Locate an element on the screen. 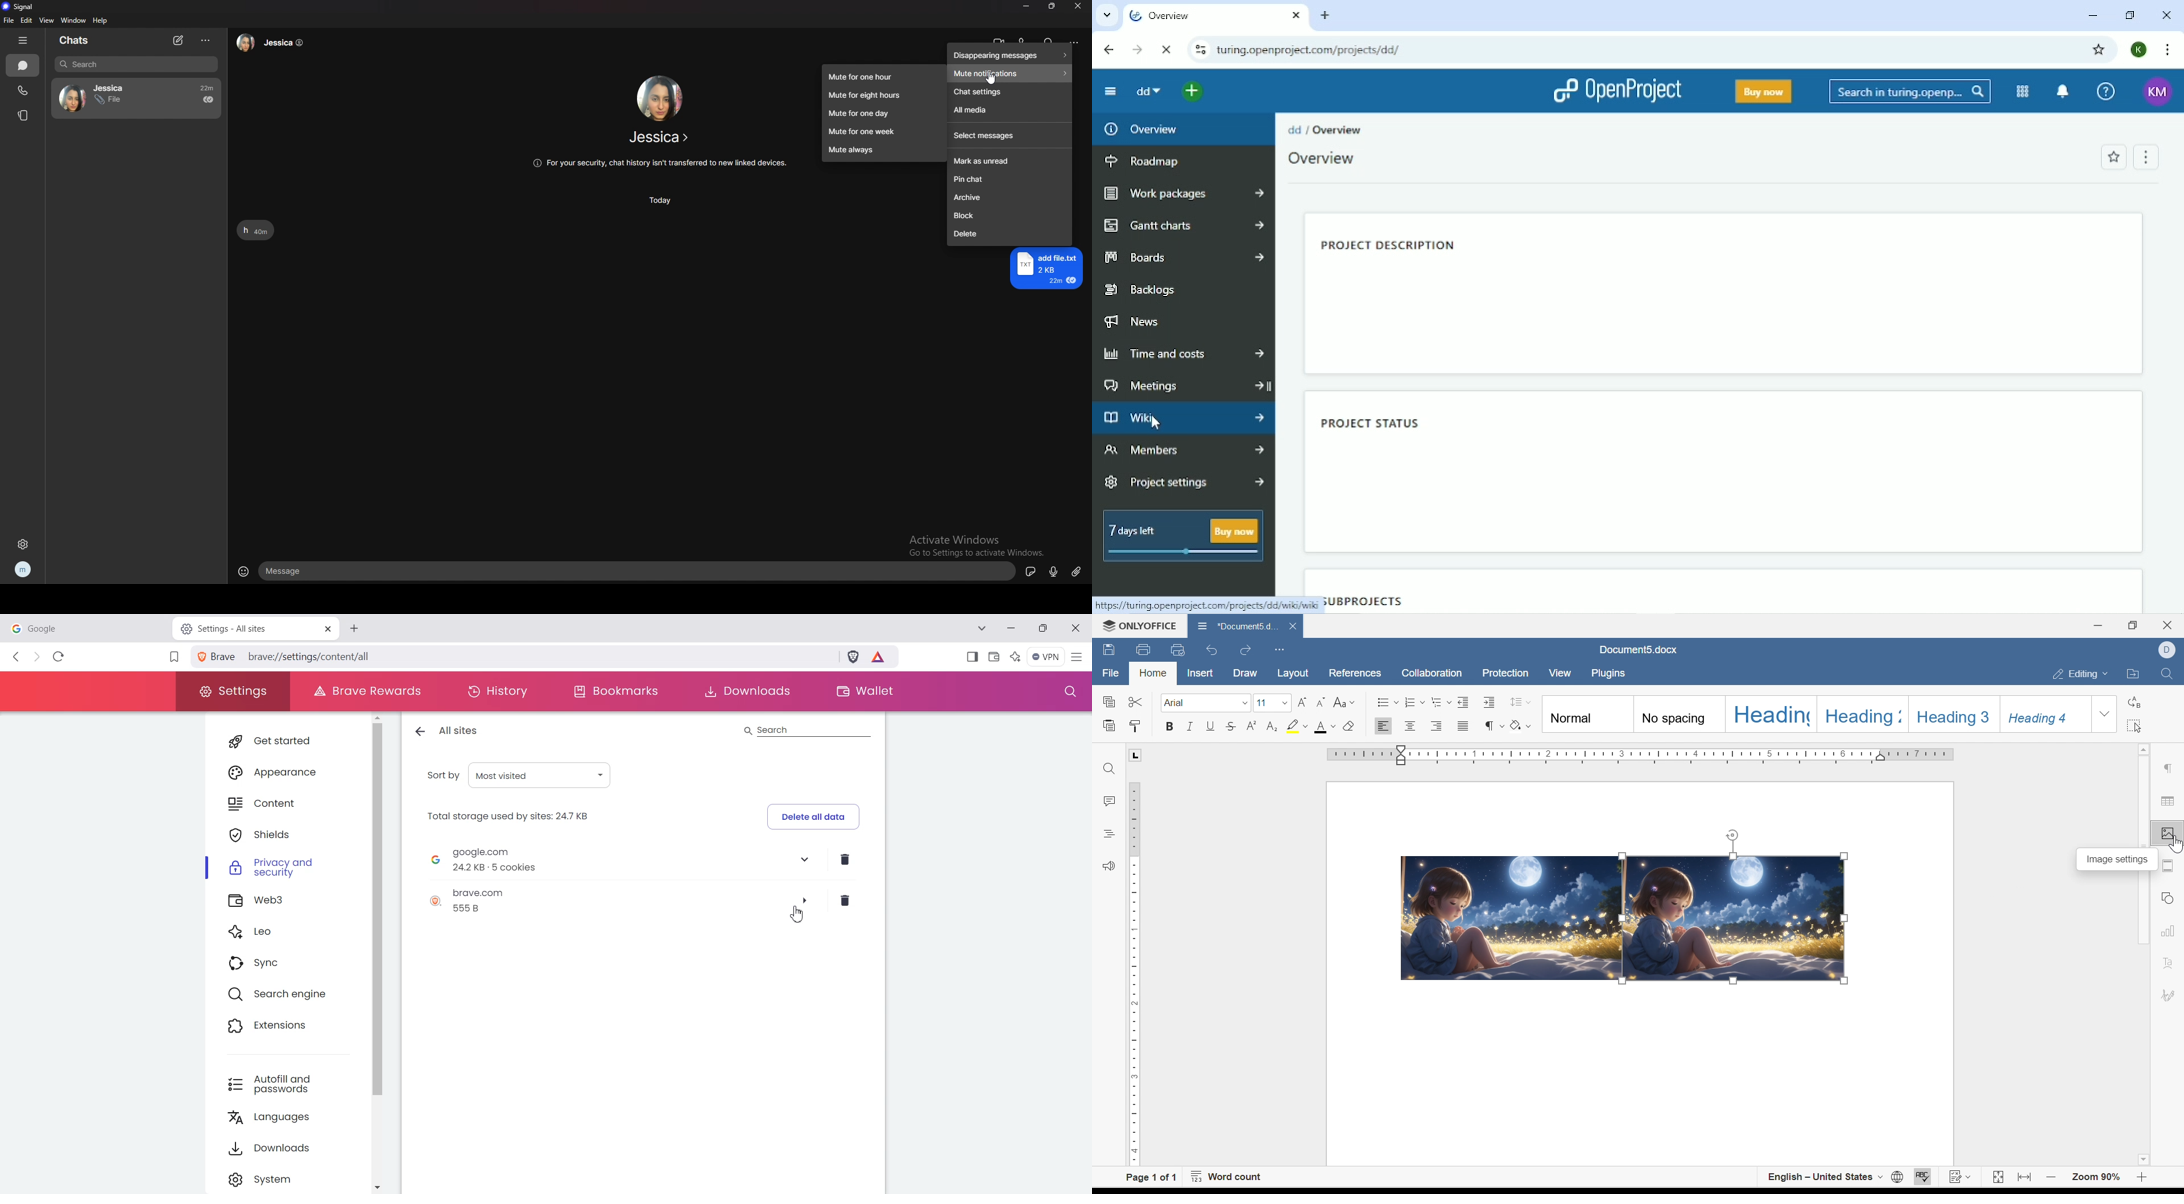 This screenshot has height=1204, width=2184. copy style is located at coordinates (1135, 725).